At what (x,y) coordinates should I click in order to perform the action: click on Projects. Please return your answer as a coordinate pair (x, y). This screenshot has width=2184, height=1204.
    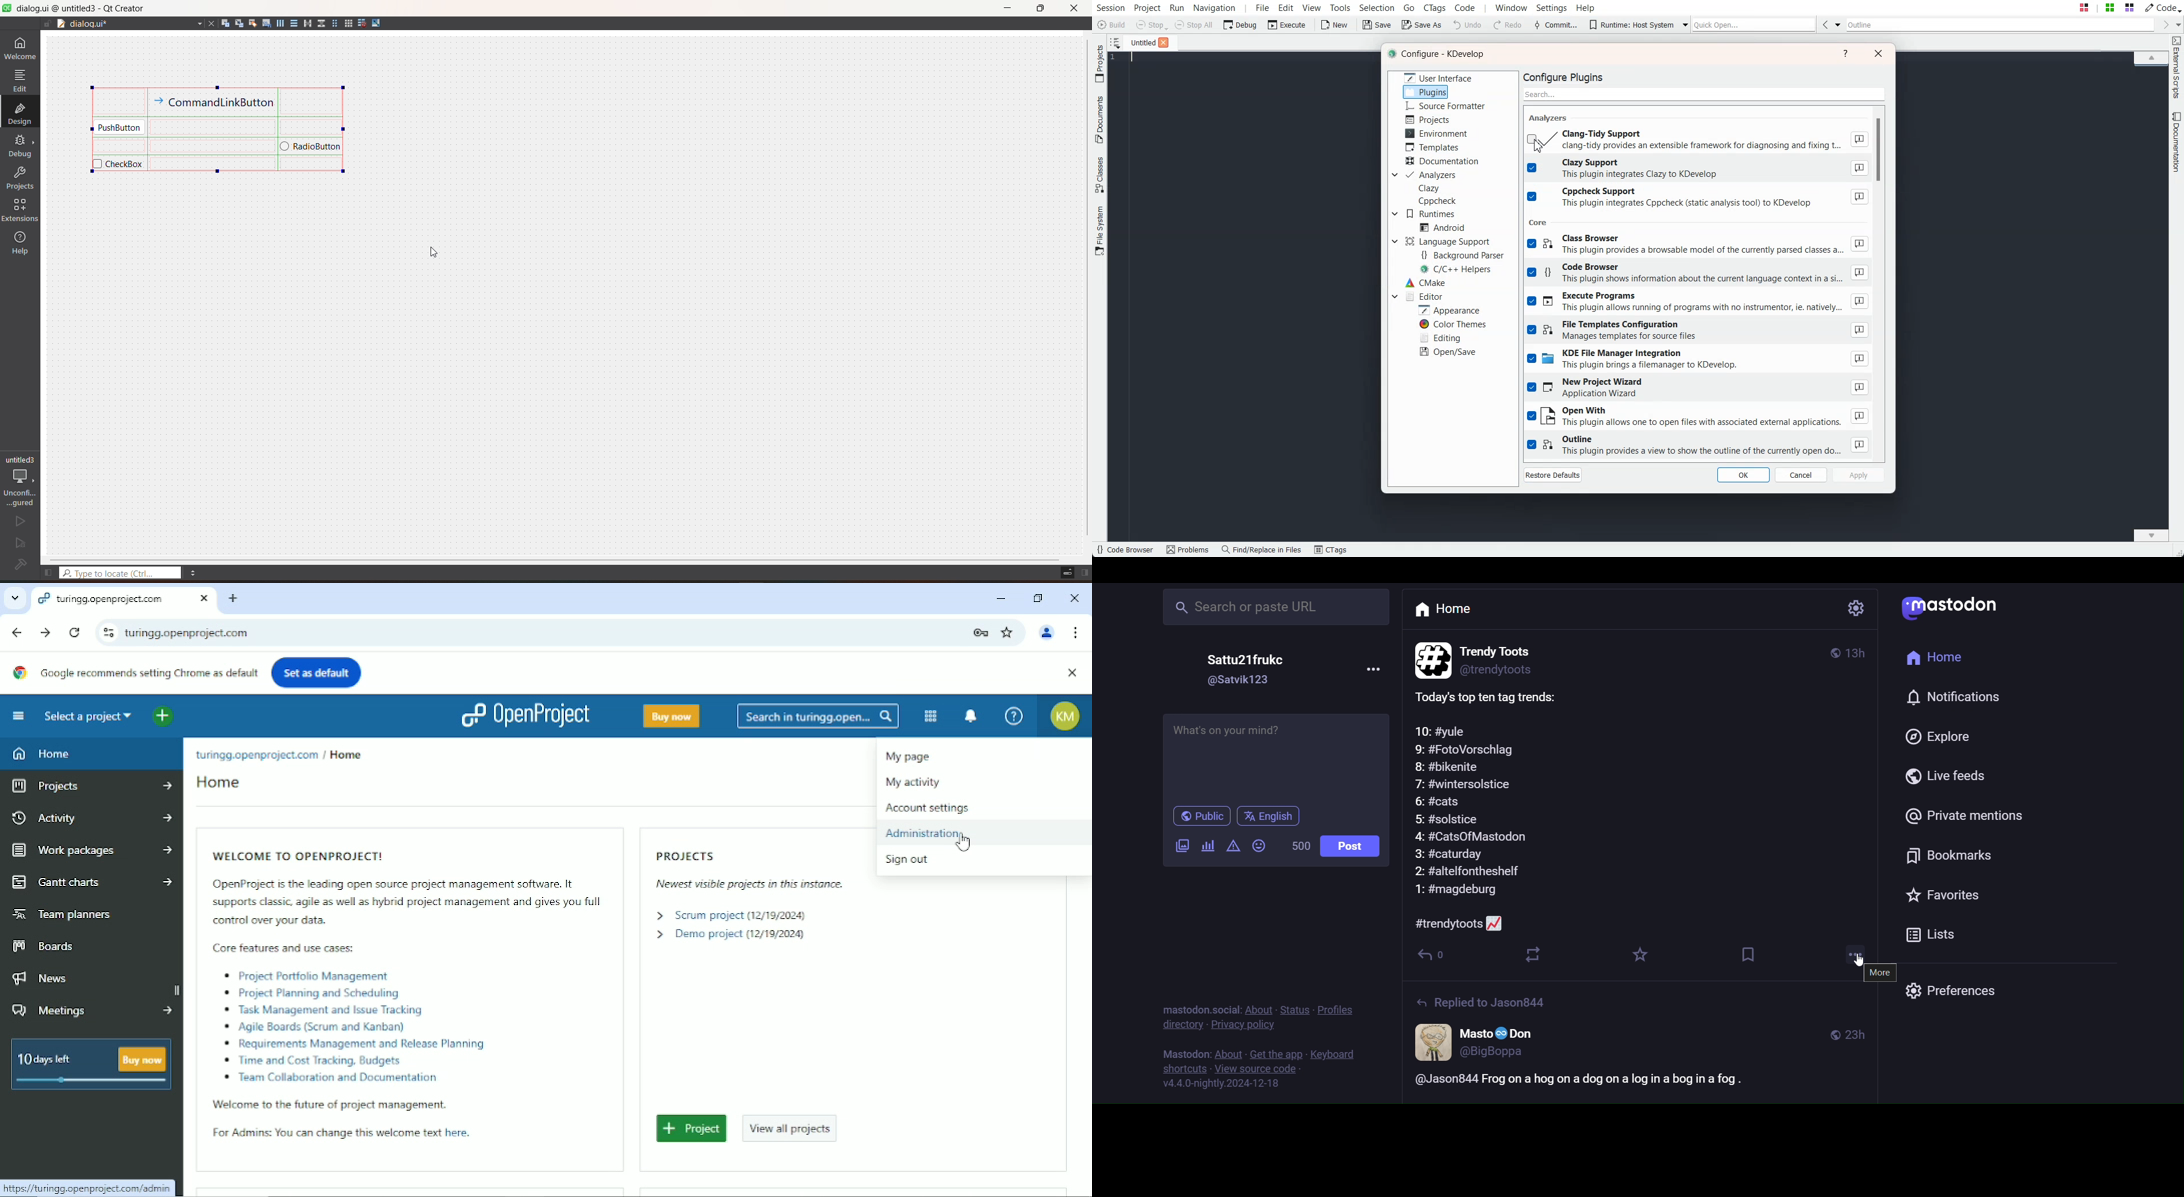
    Looking at the image, I should click on (688, 855).